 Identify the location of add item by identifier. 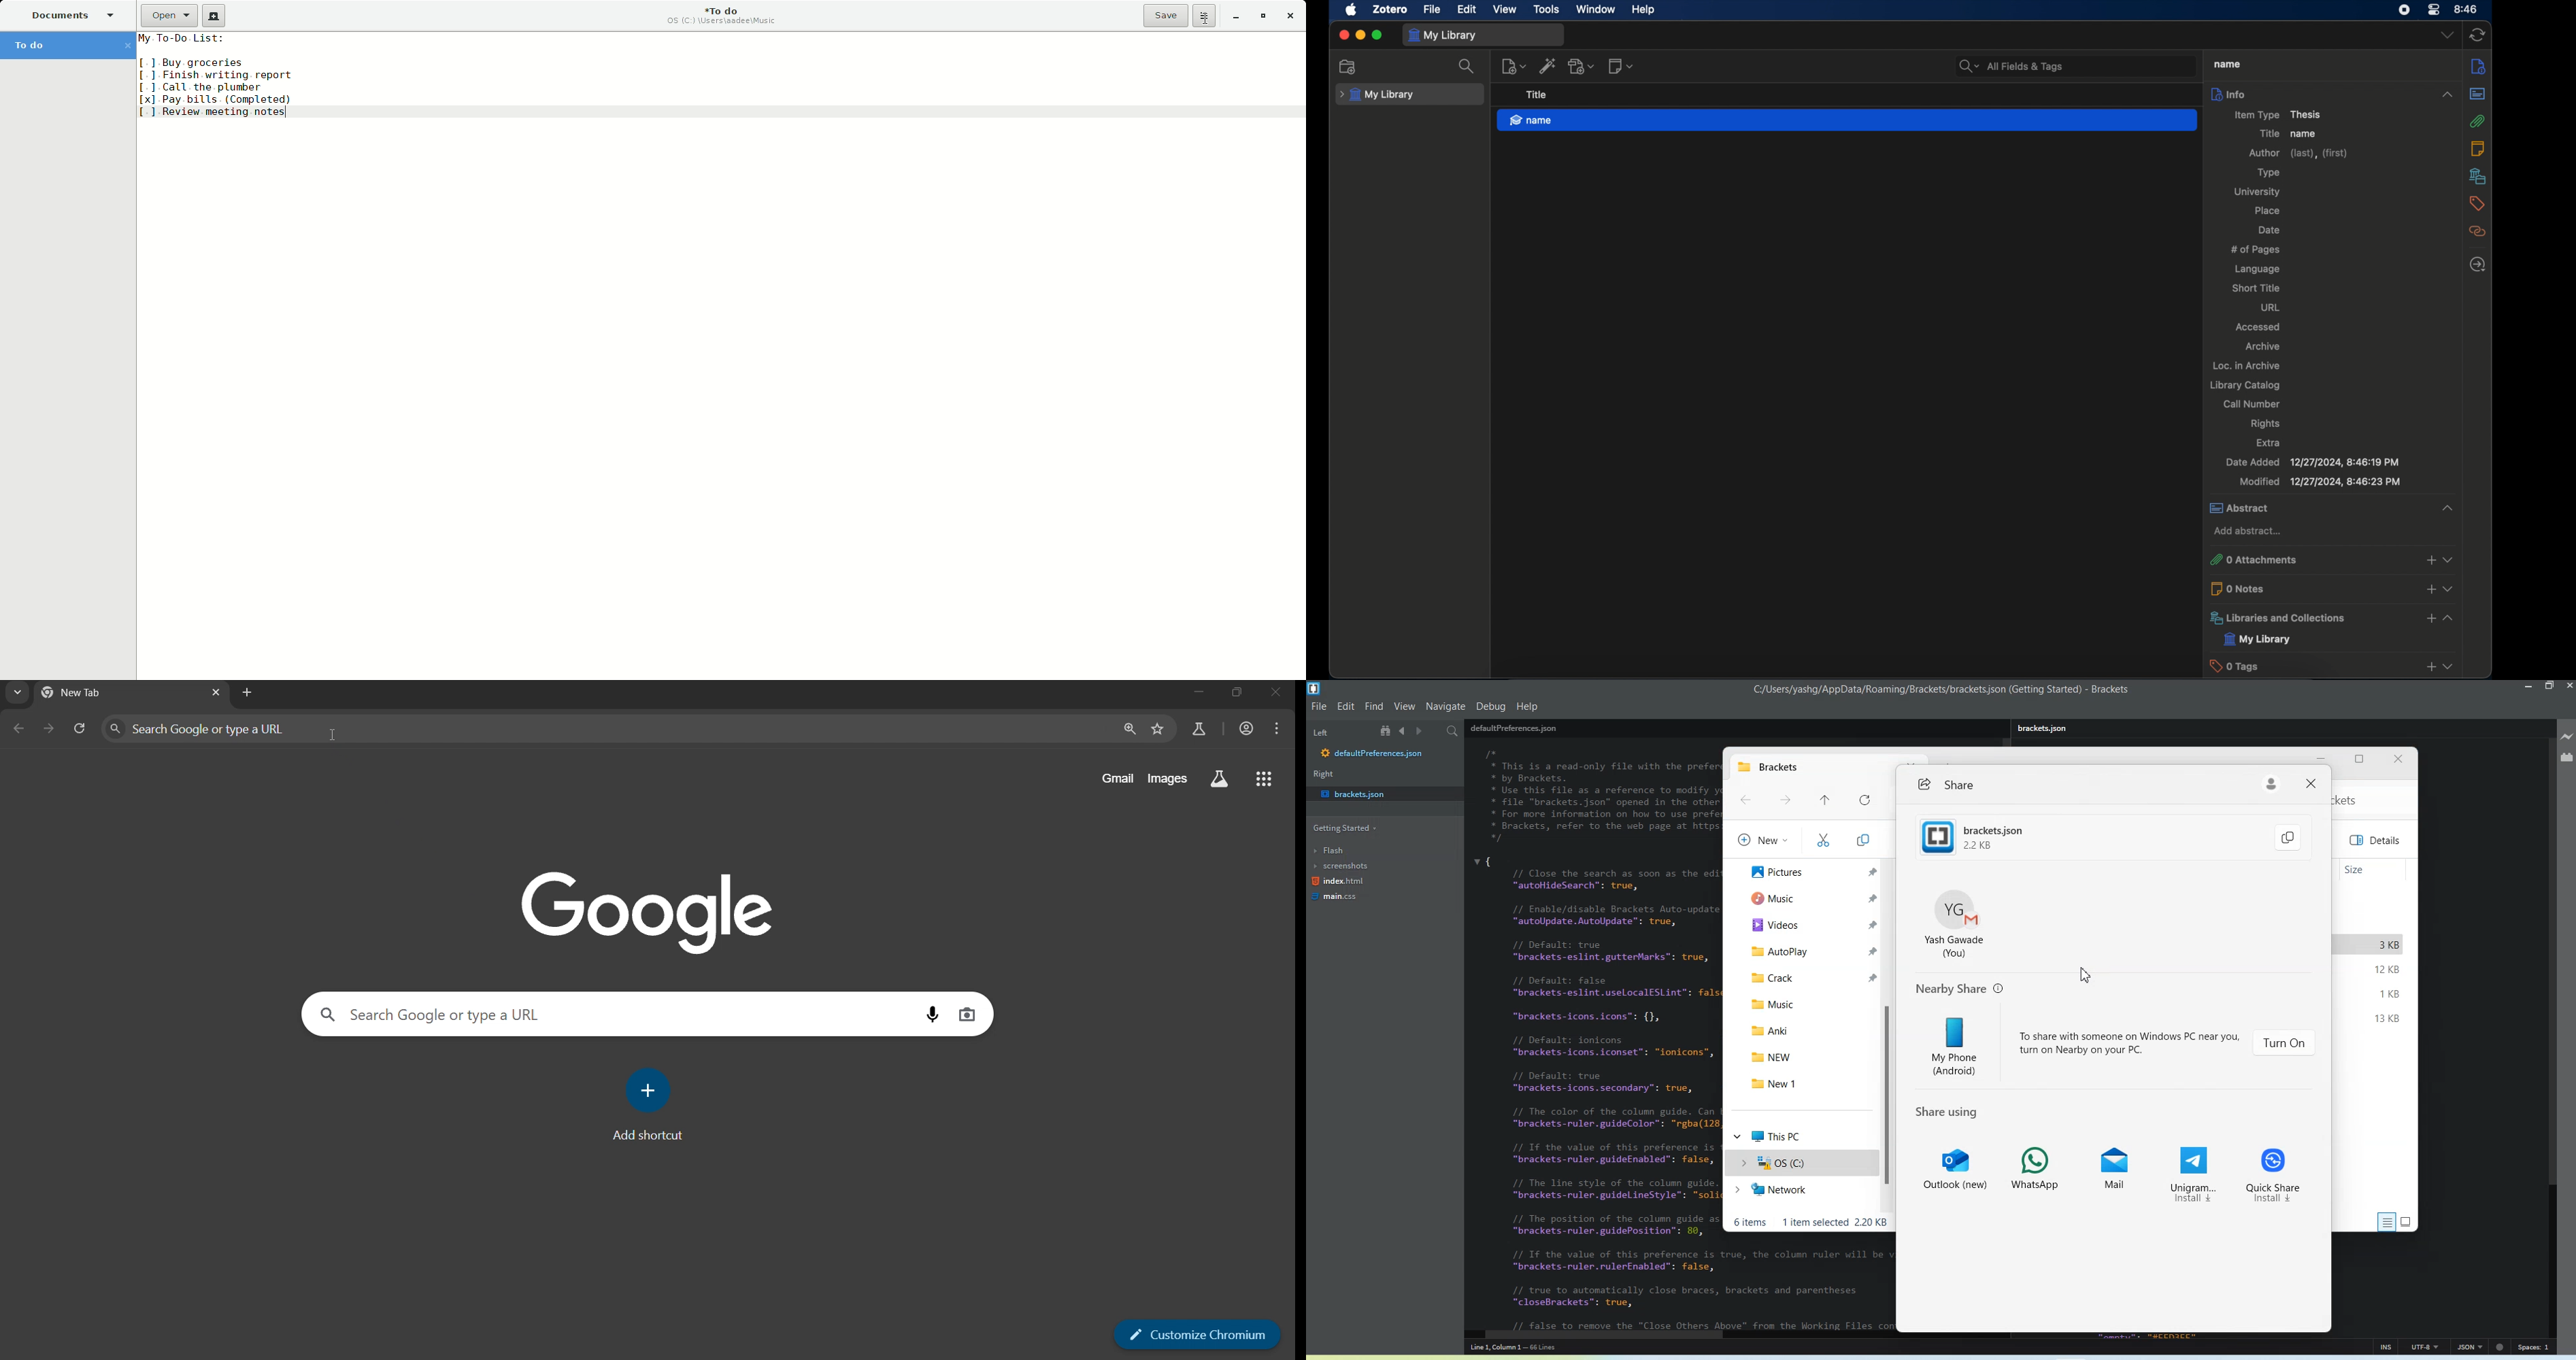
(1549, 66).